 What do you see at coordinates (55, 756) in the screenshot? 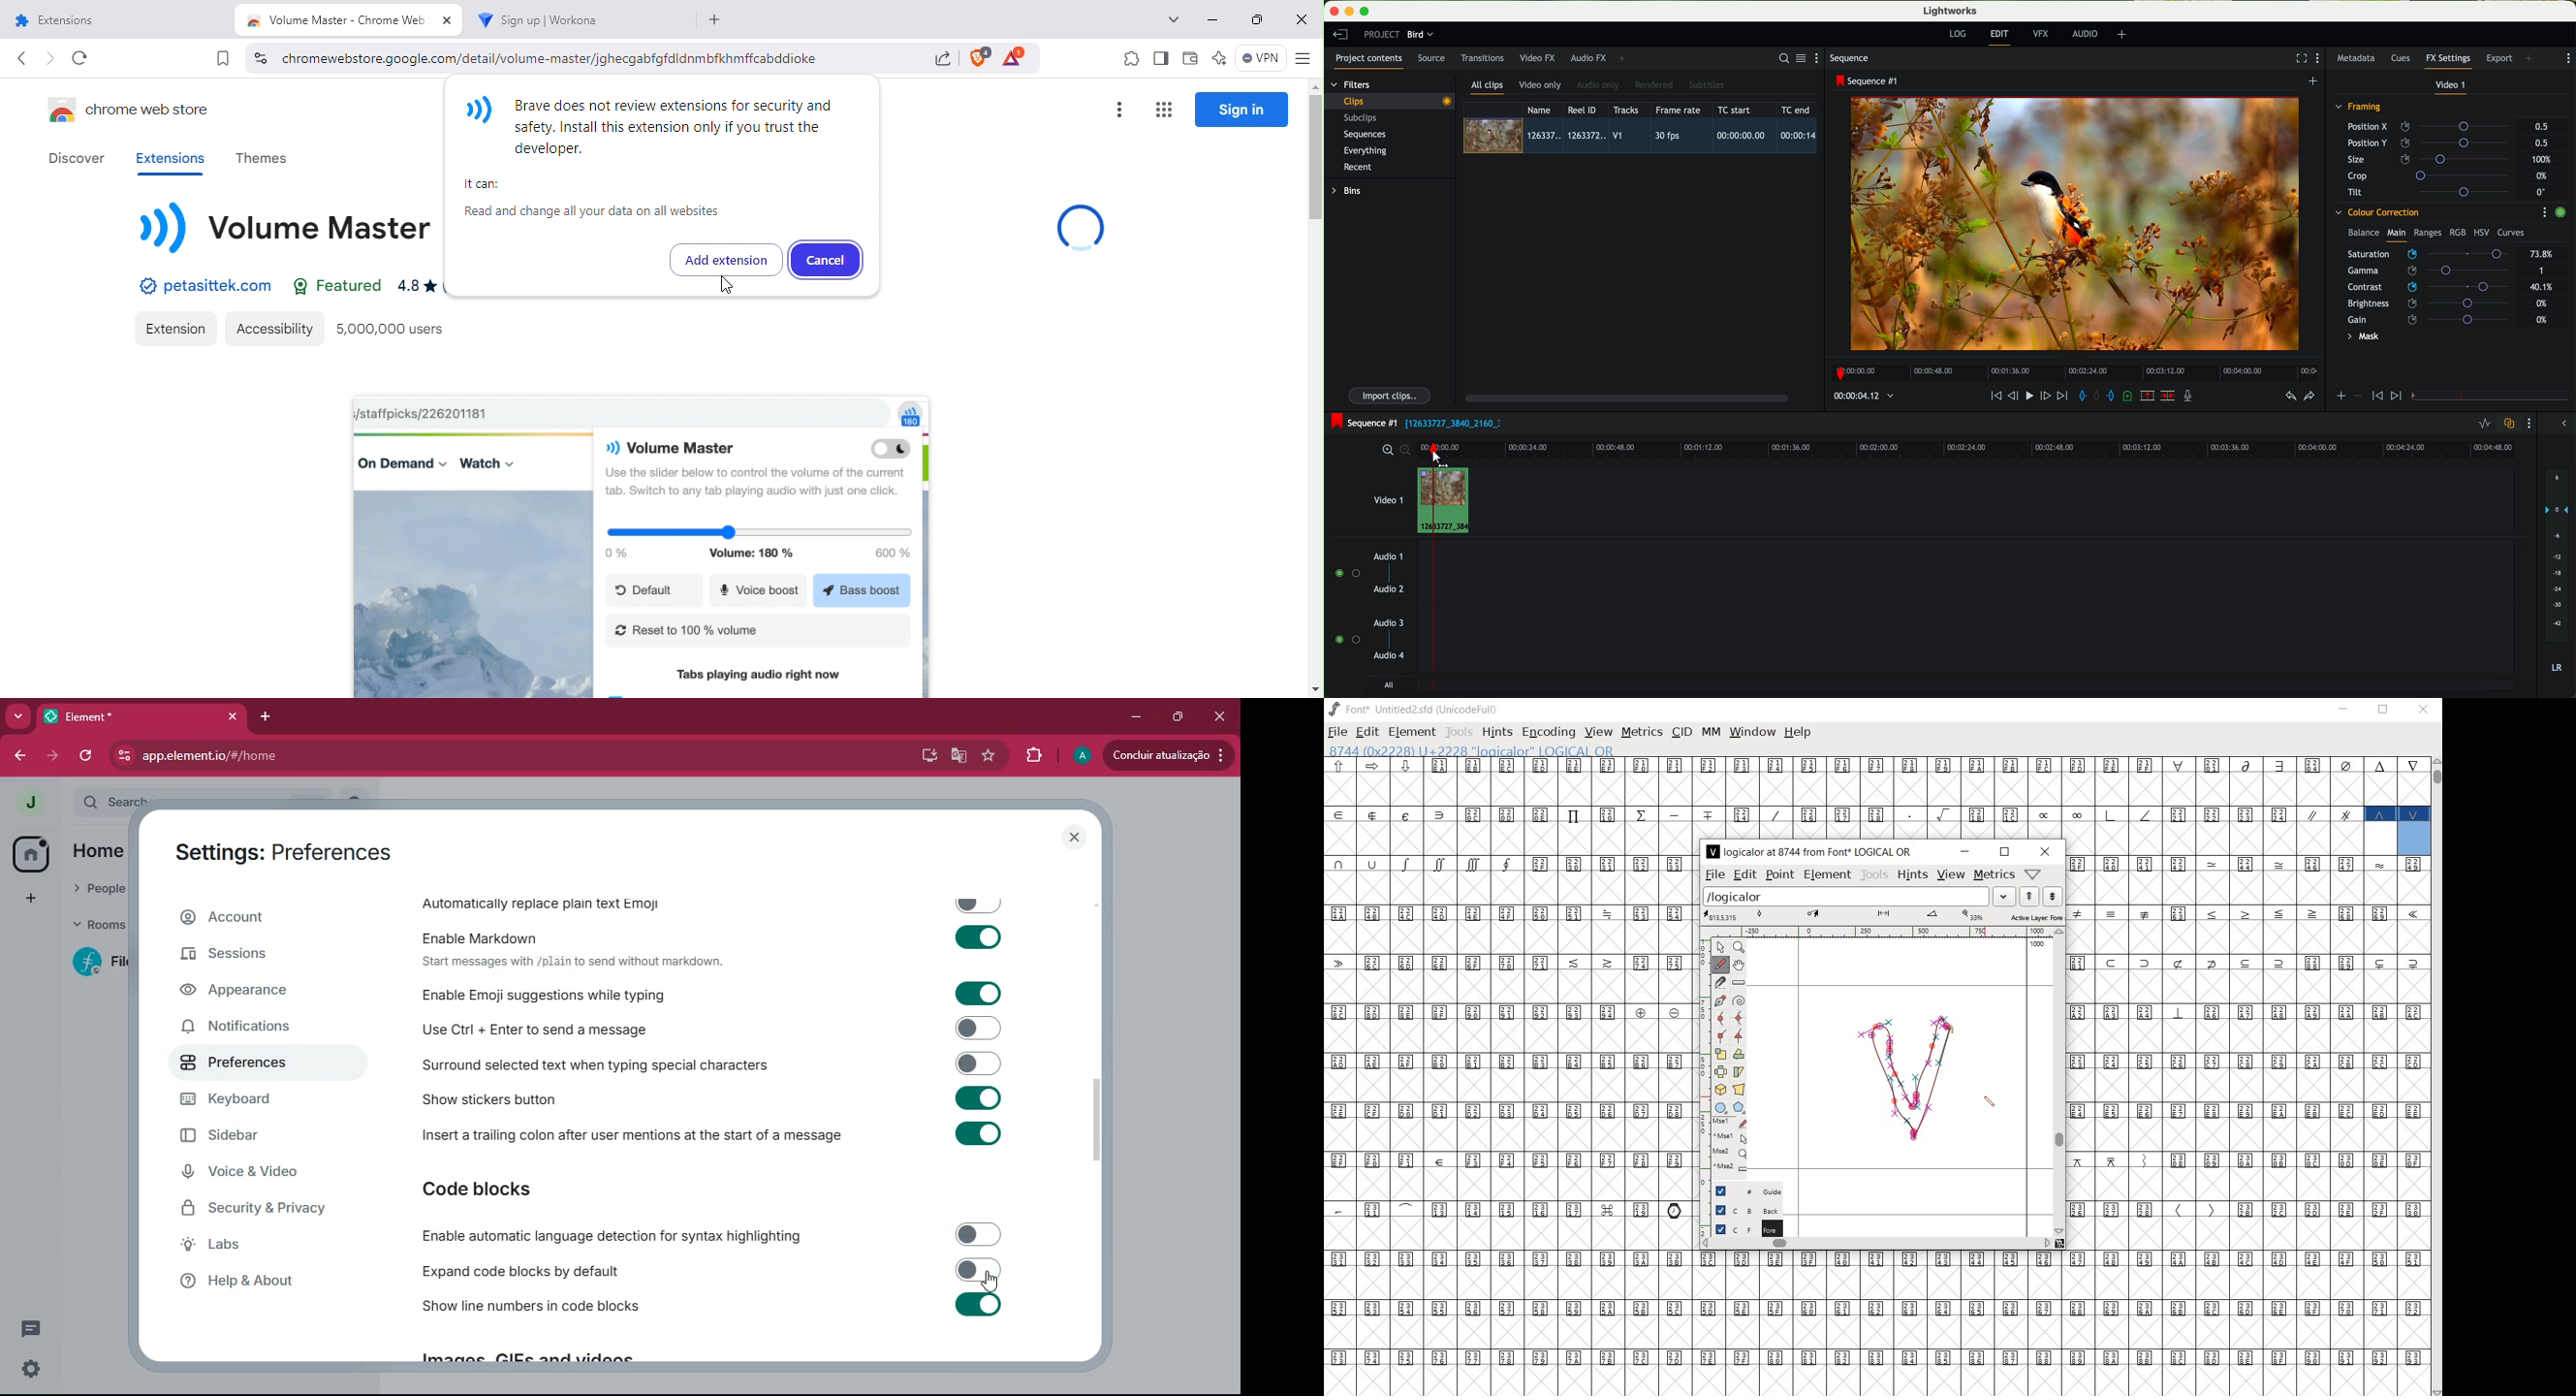
I see `forward` at bounding box center [55, 756].